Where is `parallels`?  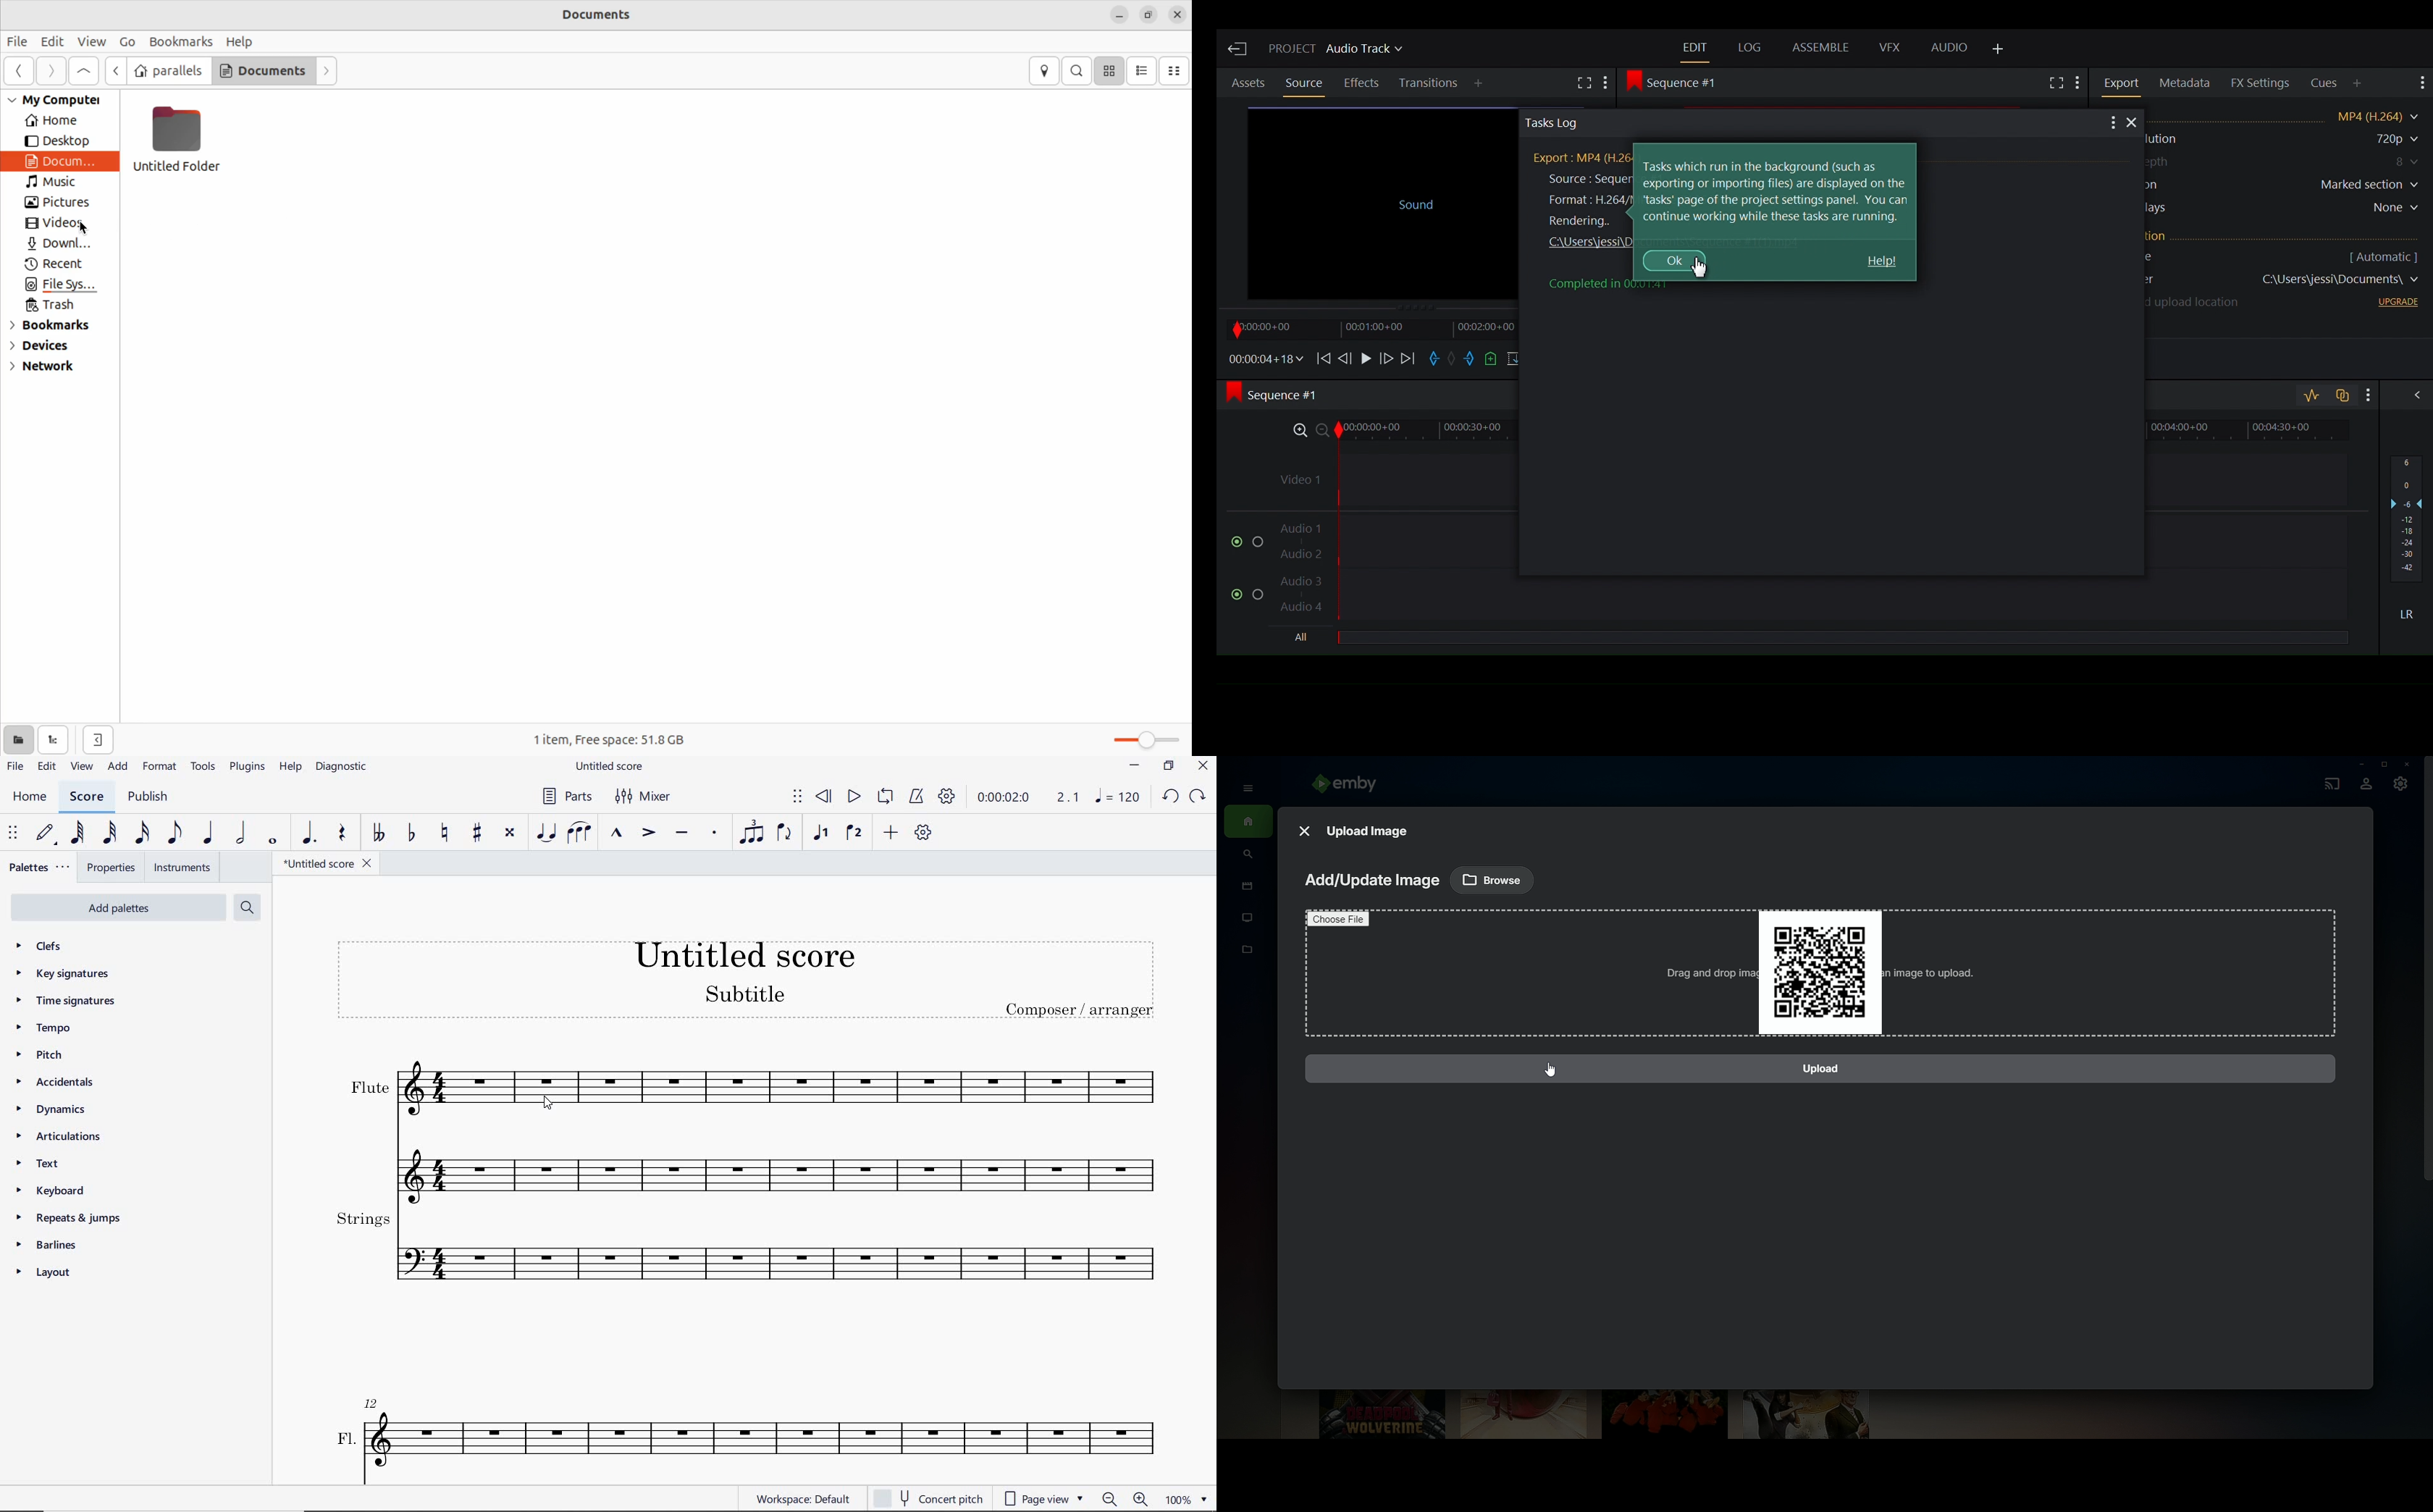
parallels is located at coordinates (170, 69).